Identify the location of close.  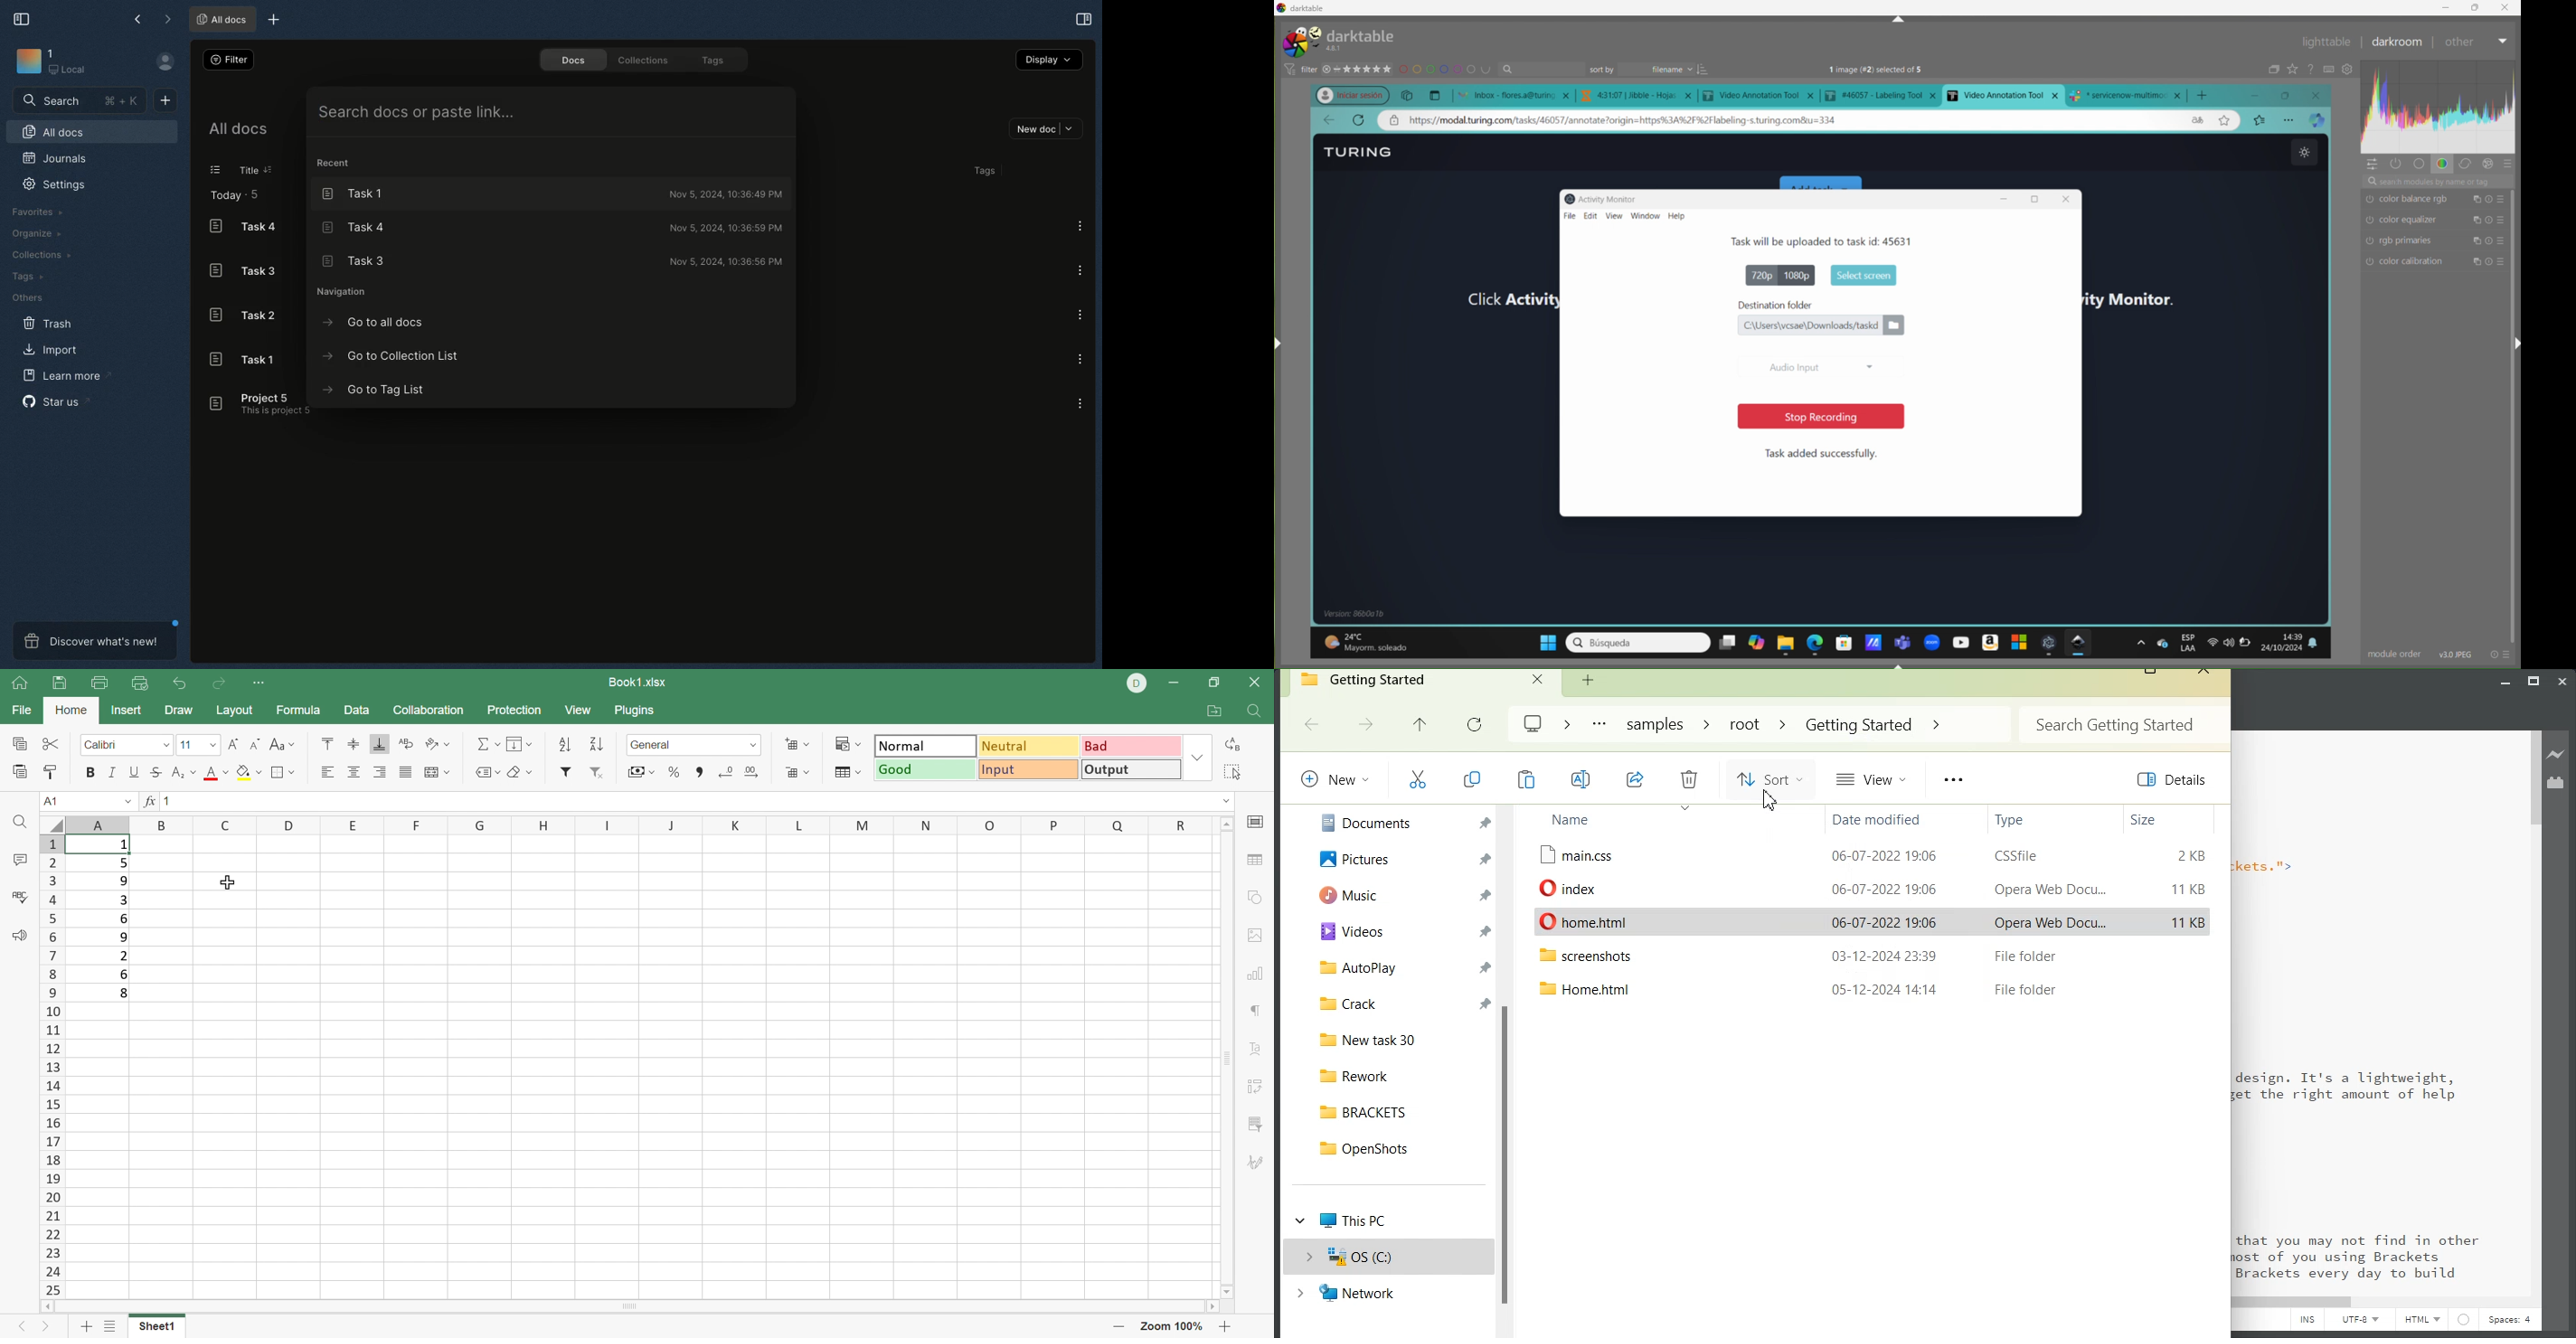
(2320, 94).